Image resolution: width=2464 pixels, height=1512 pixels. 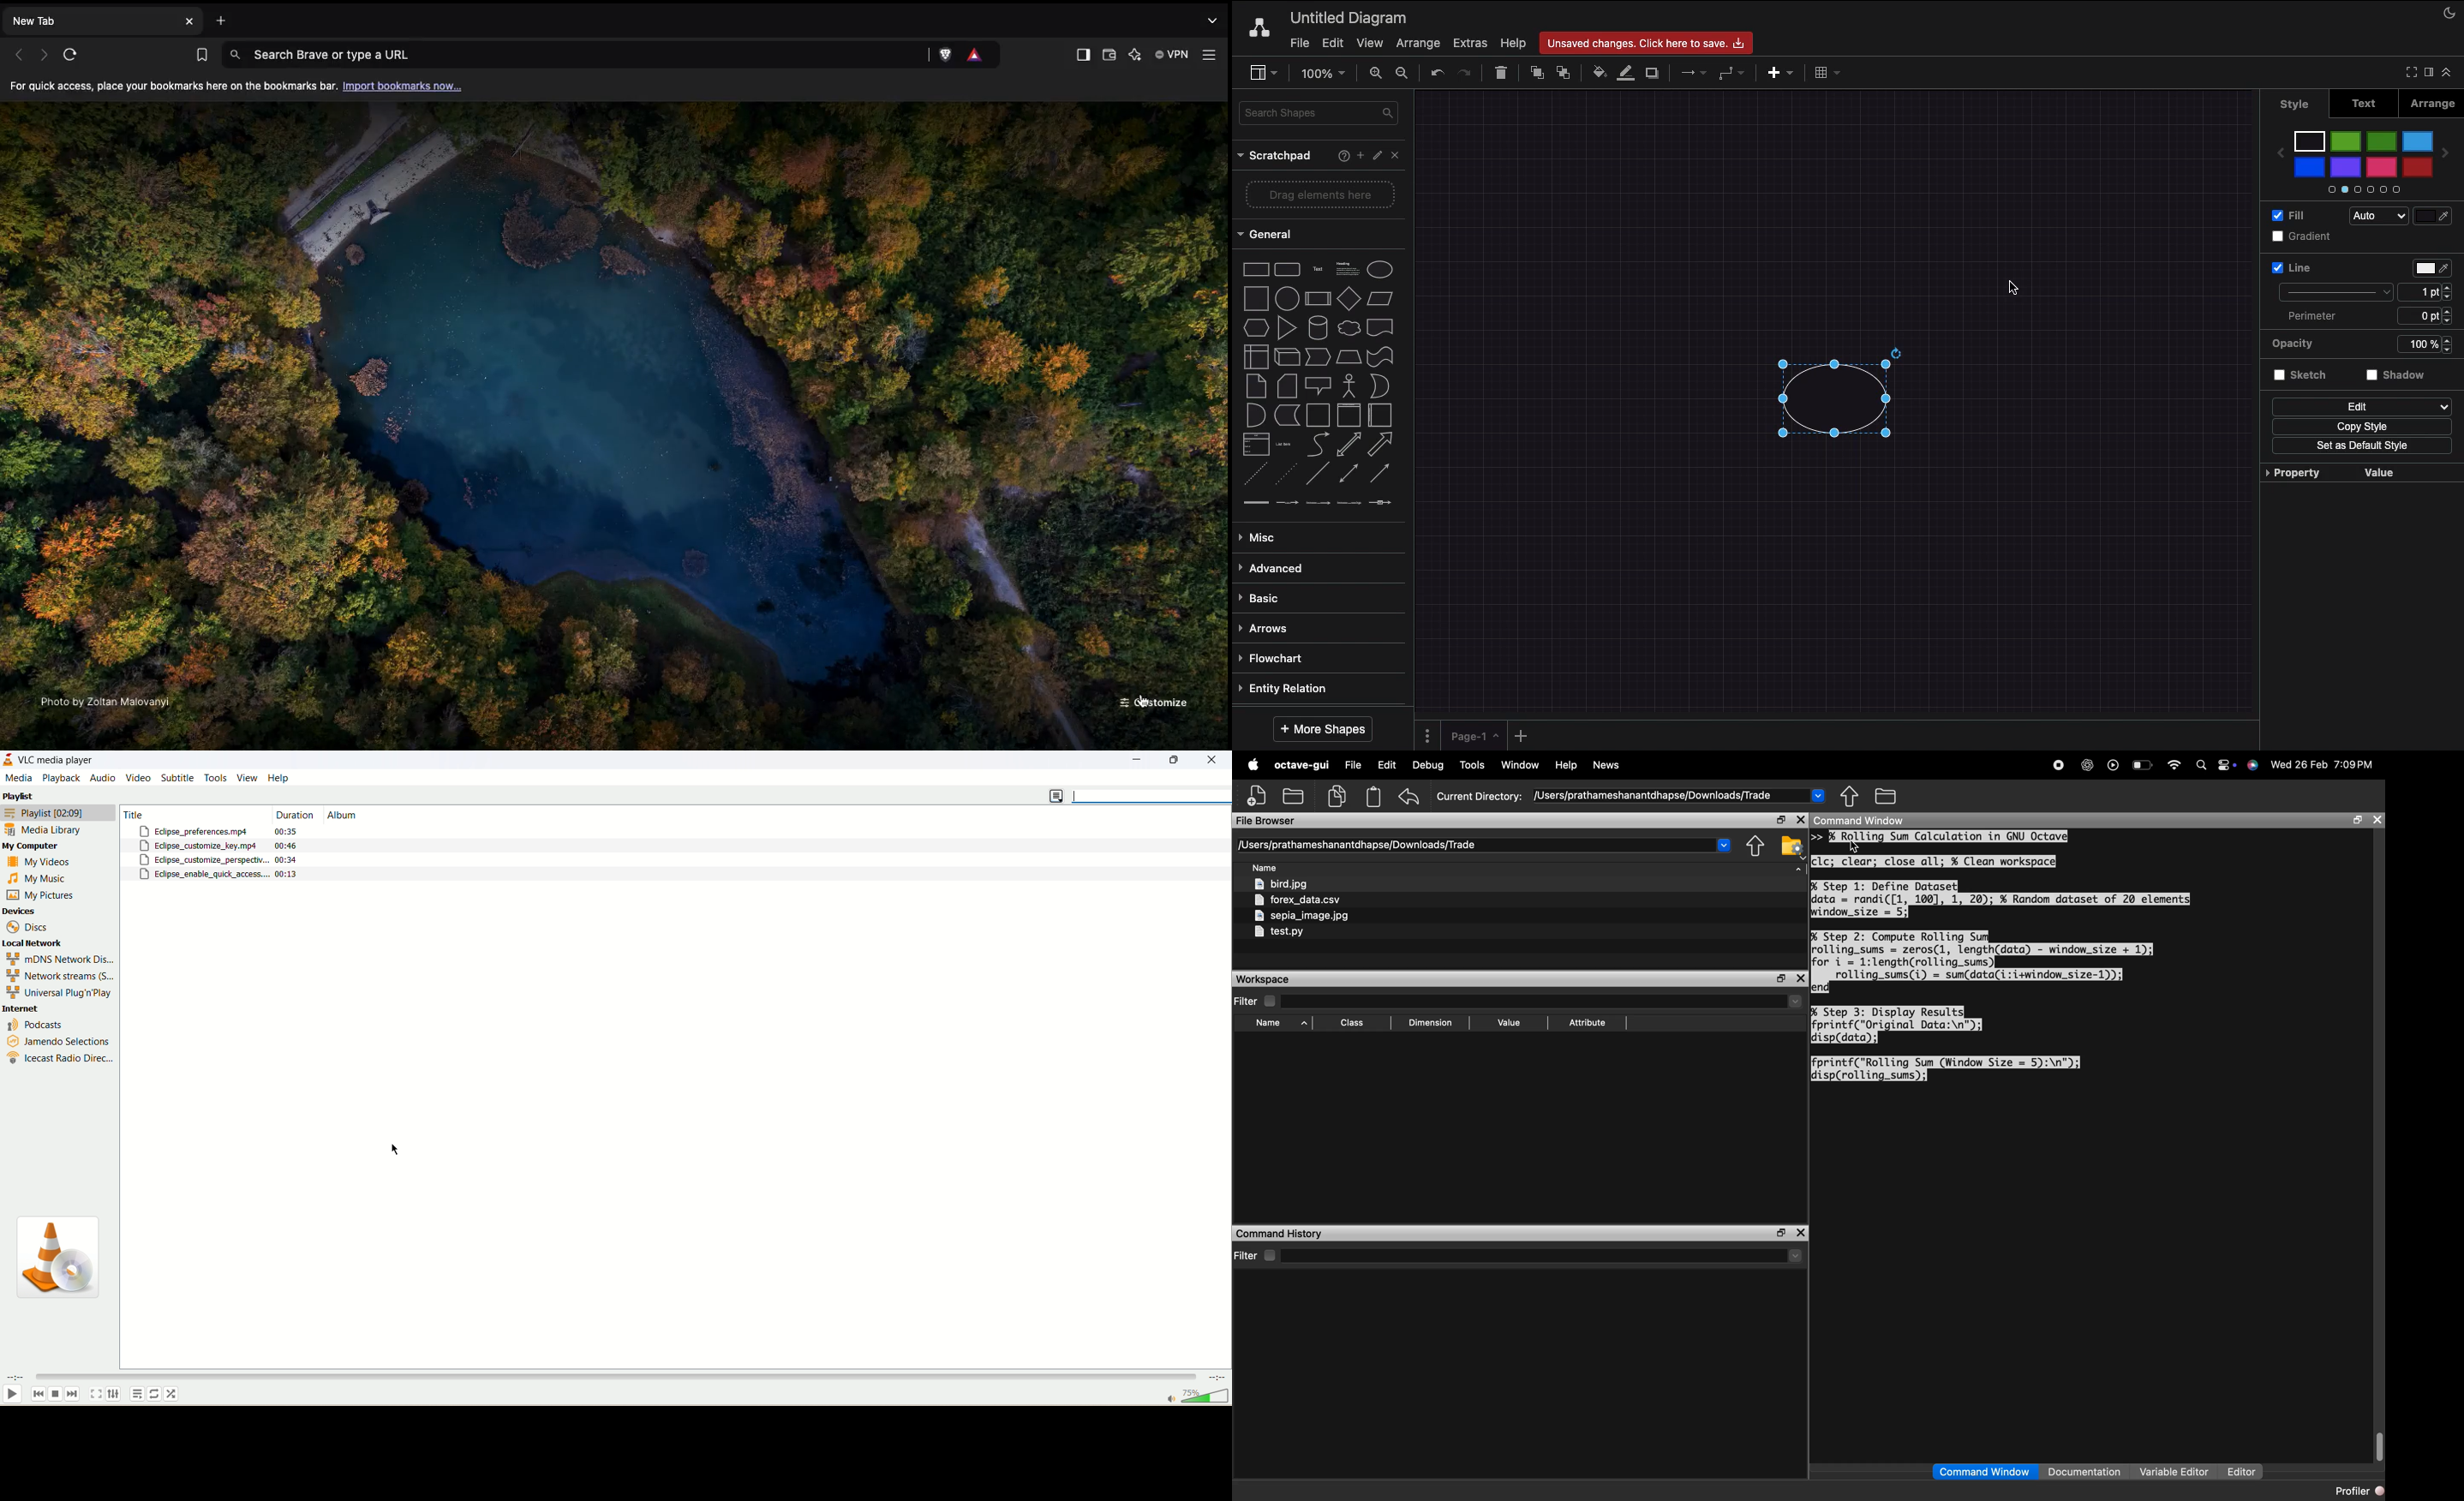 What do you see at coordinates (1321, 729) in the screenshot?
I see `More shapes` at bounding box center [1321, 729].